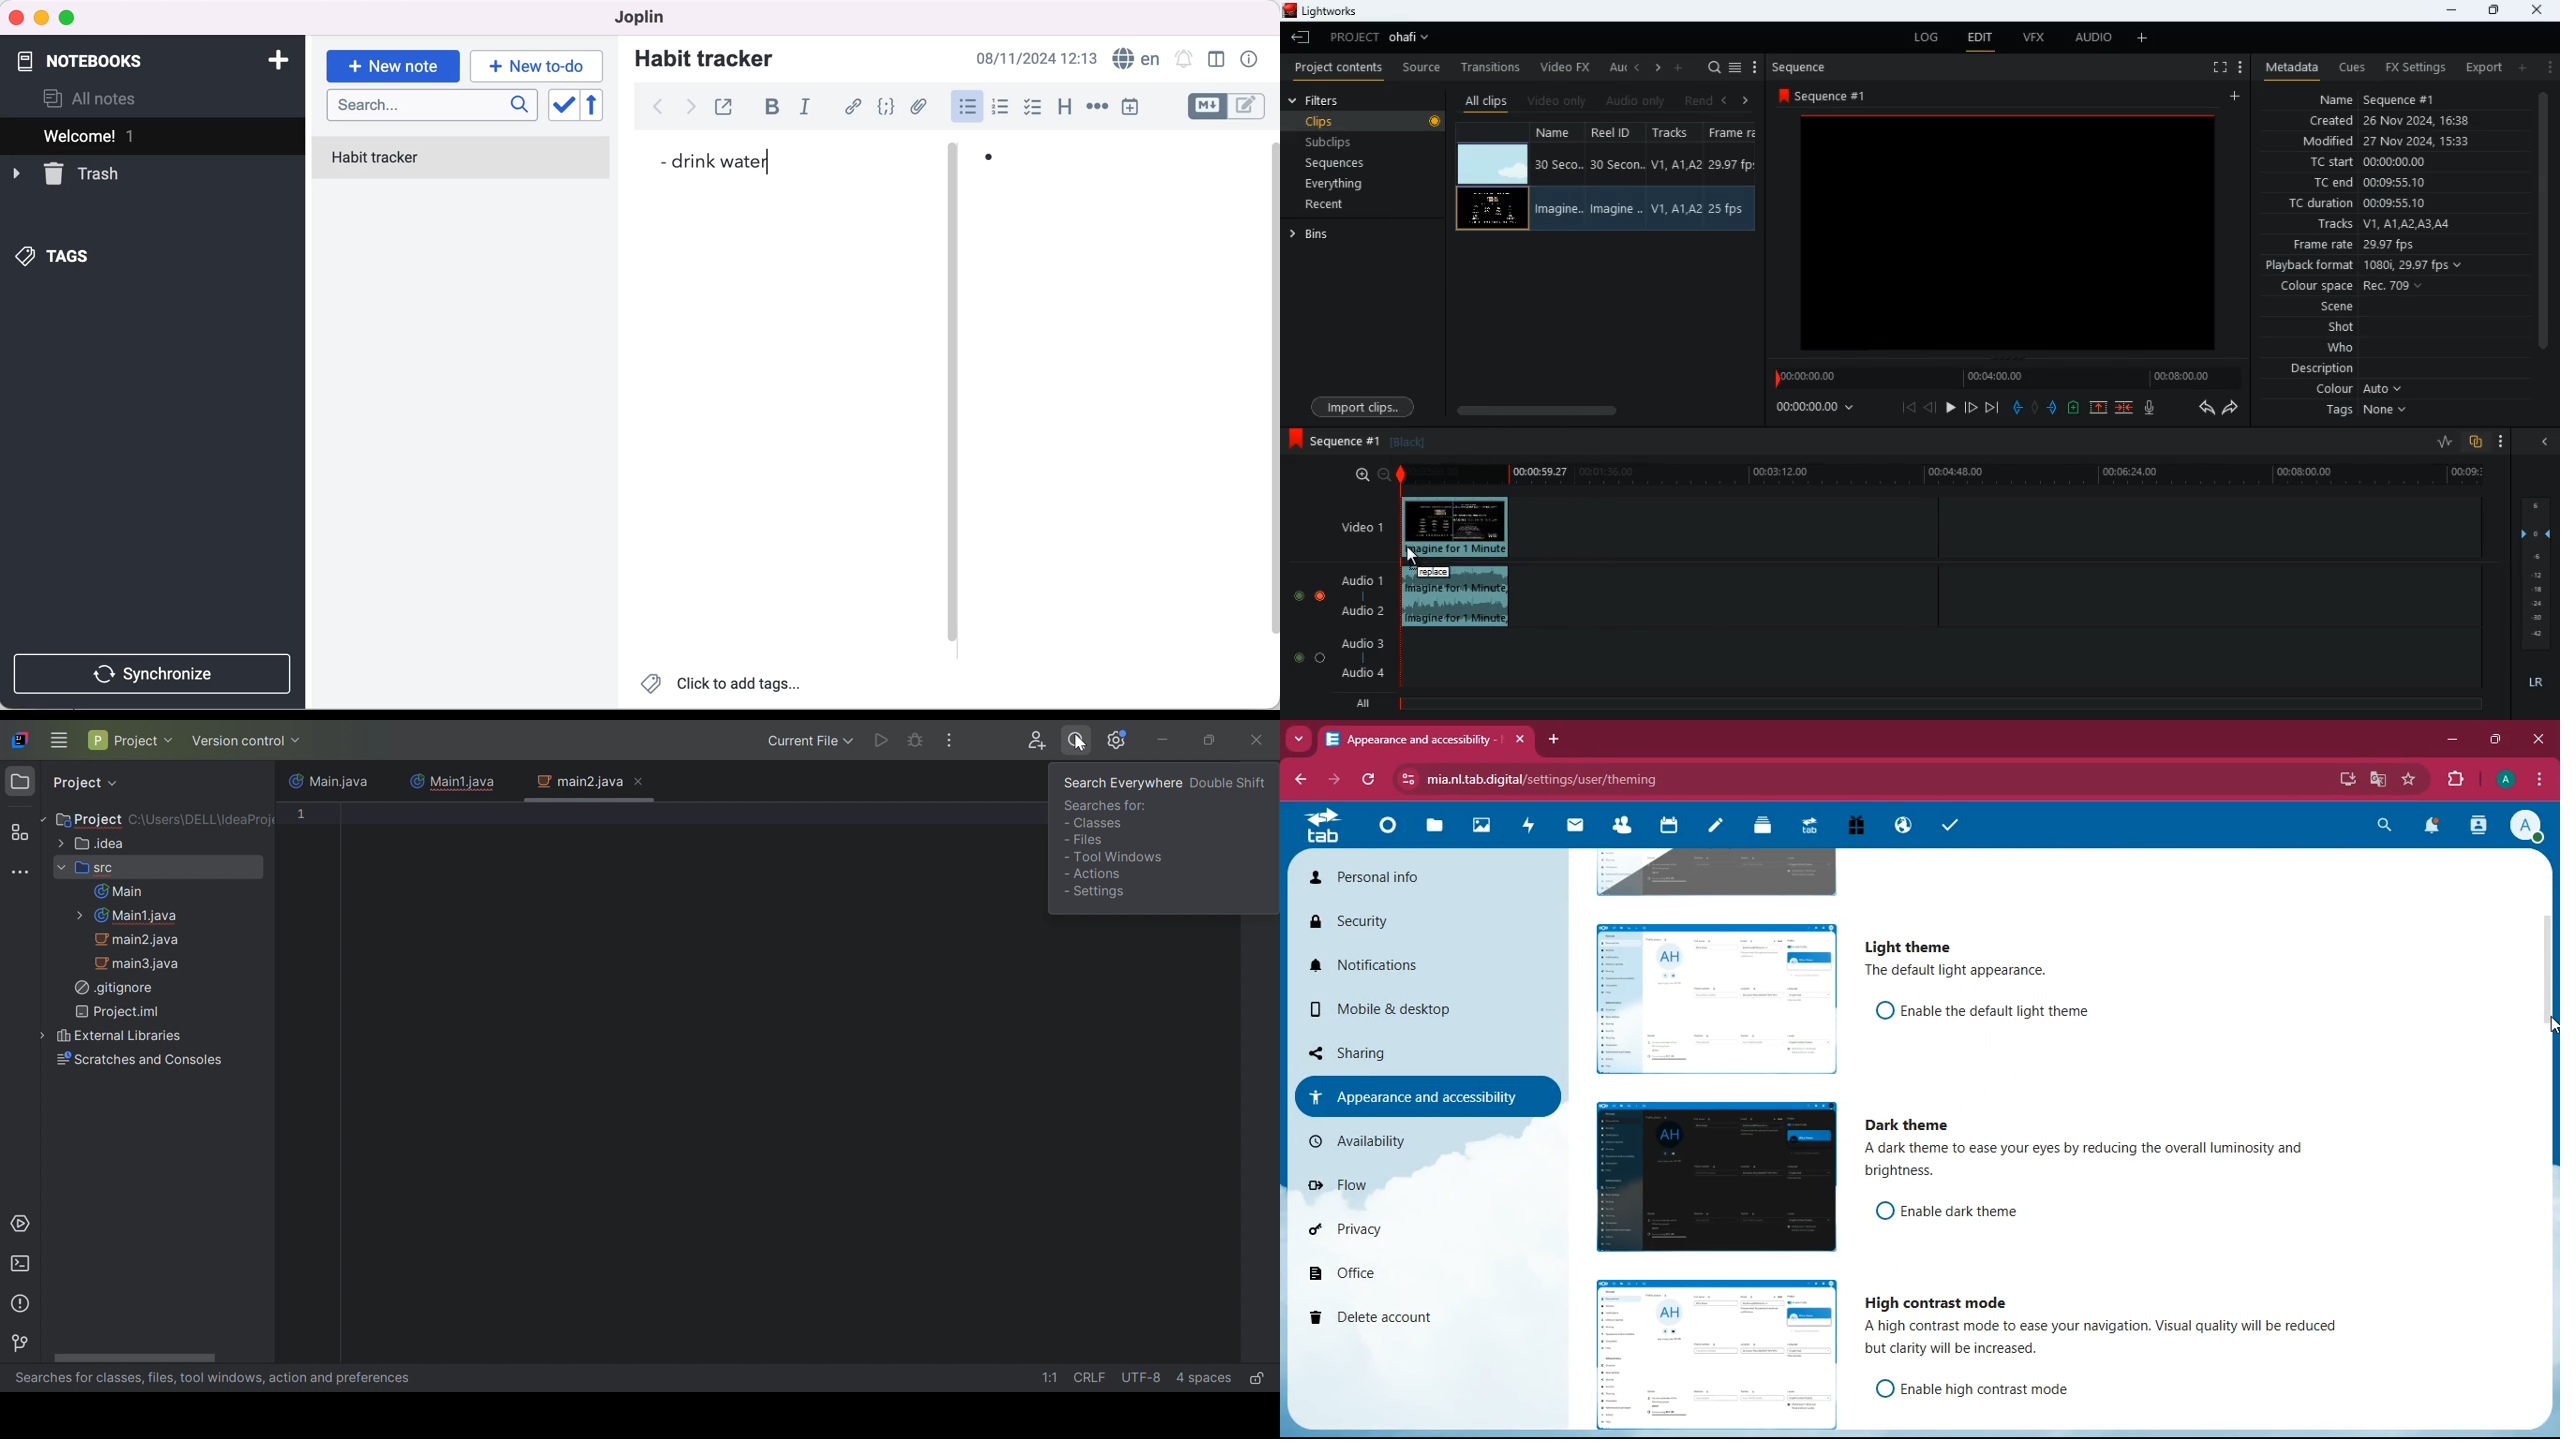  Describe the element at coordinates (1301, 740) in the screenshot. I see `more` at that location.